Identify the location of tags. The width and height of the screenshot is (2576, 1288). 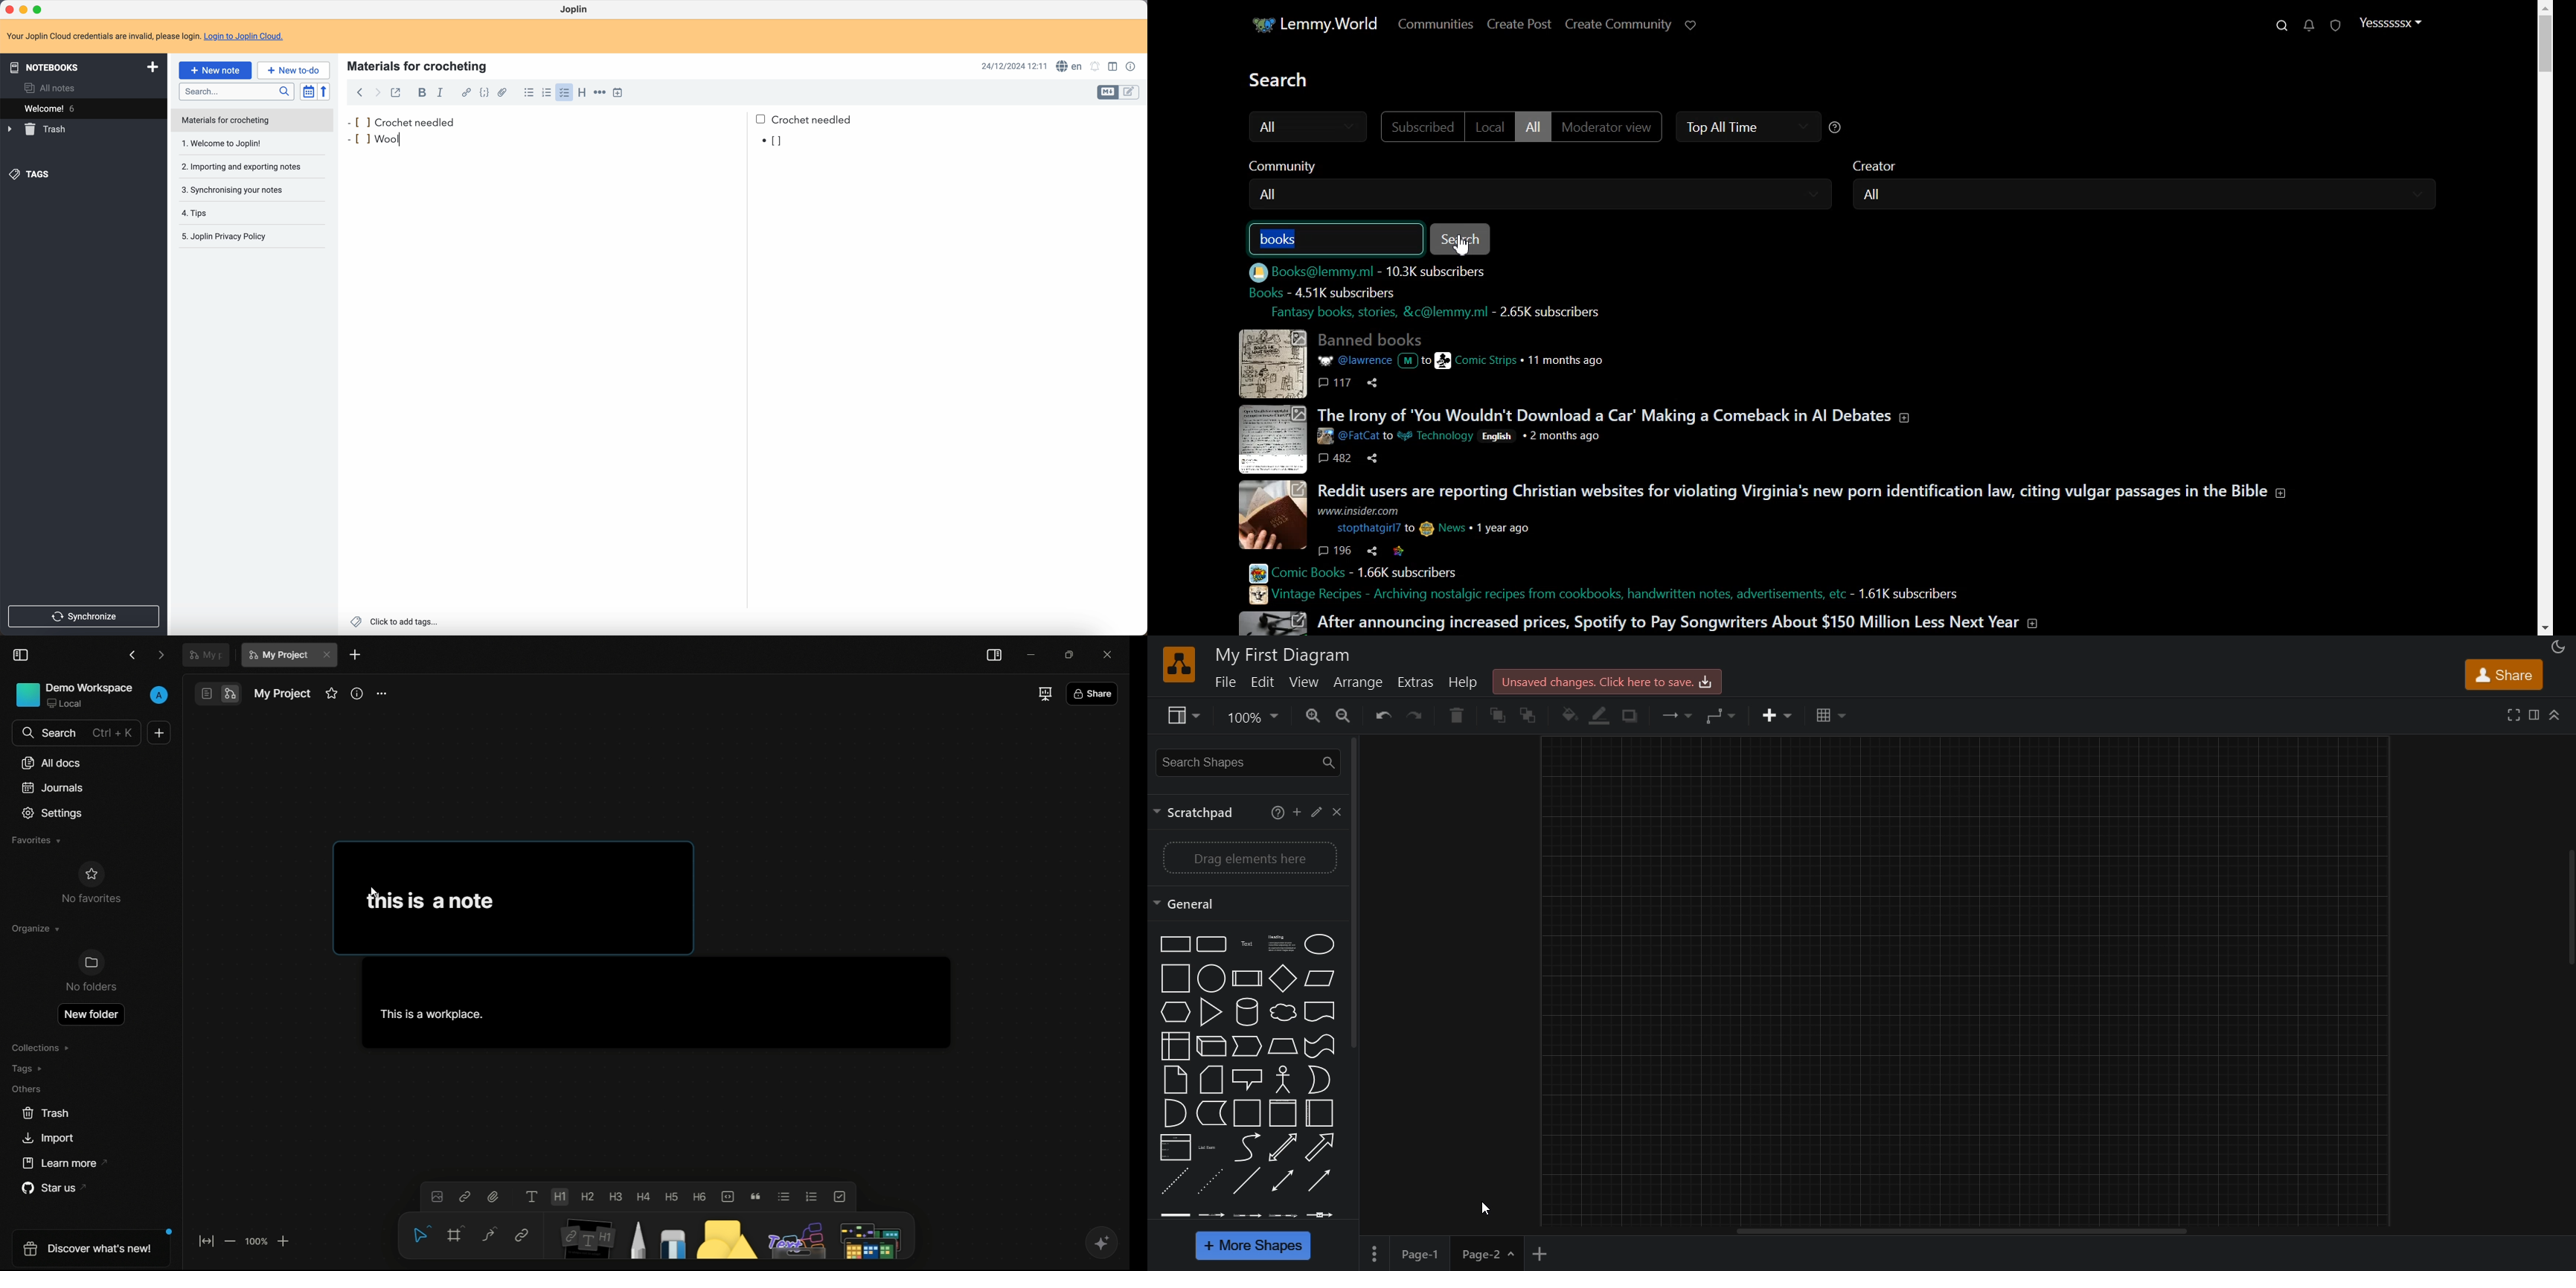
(32, 175).